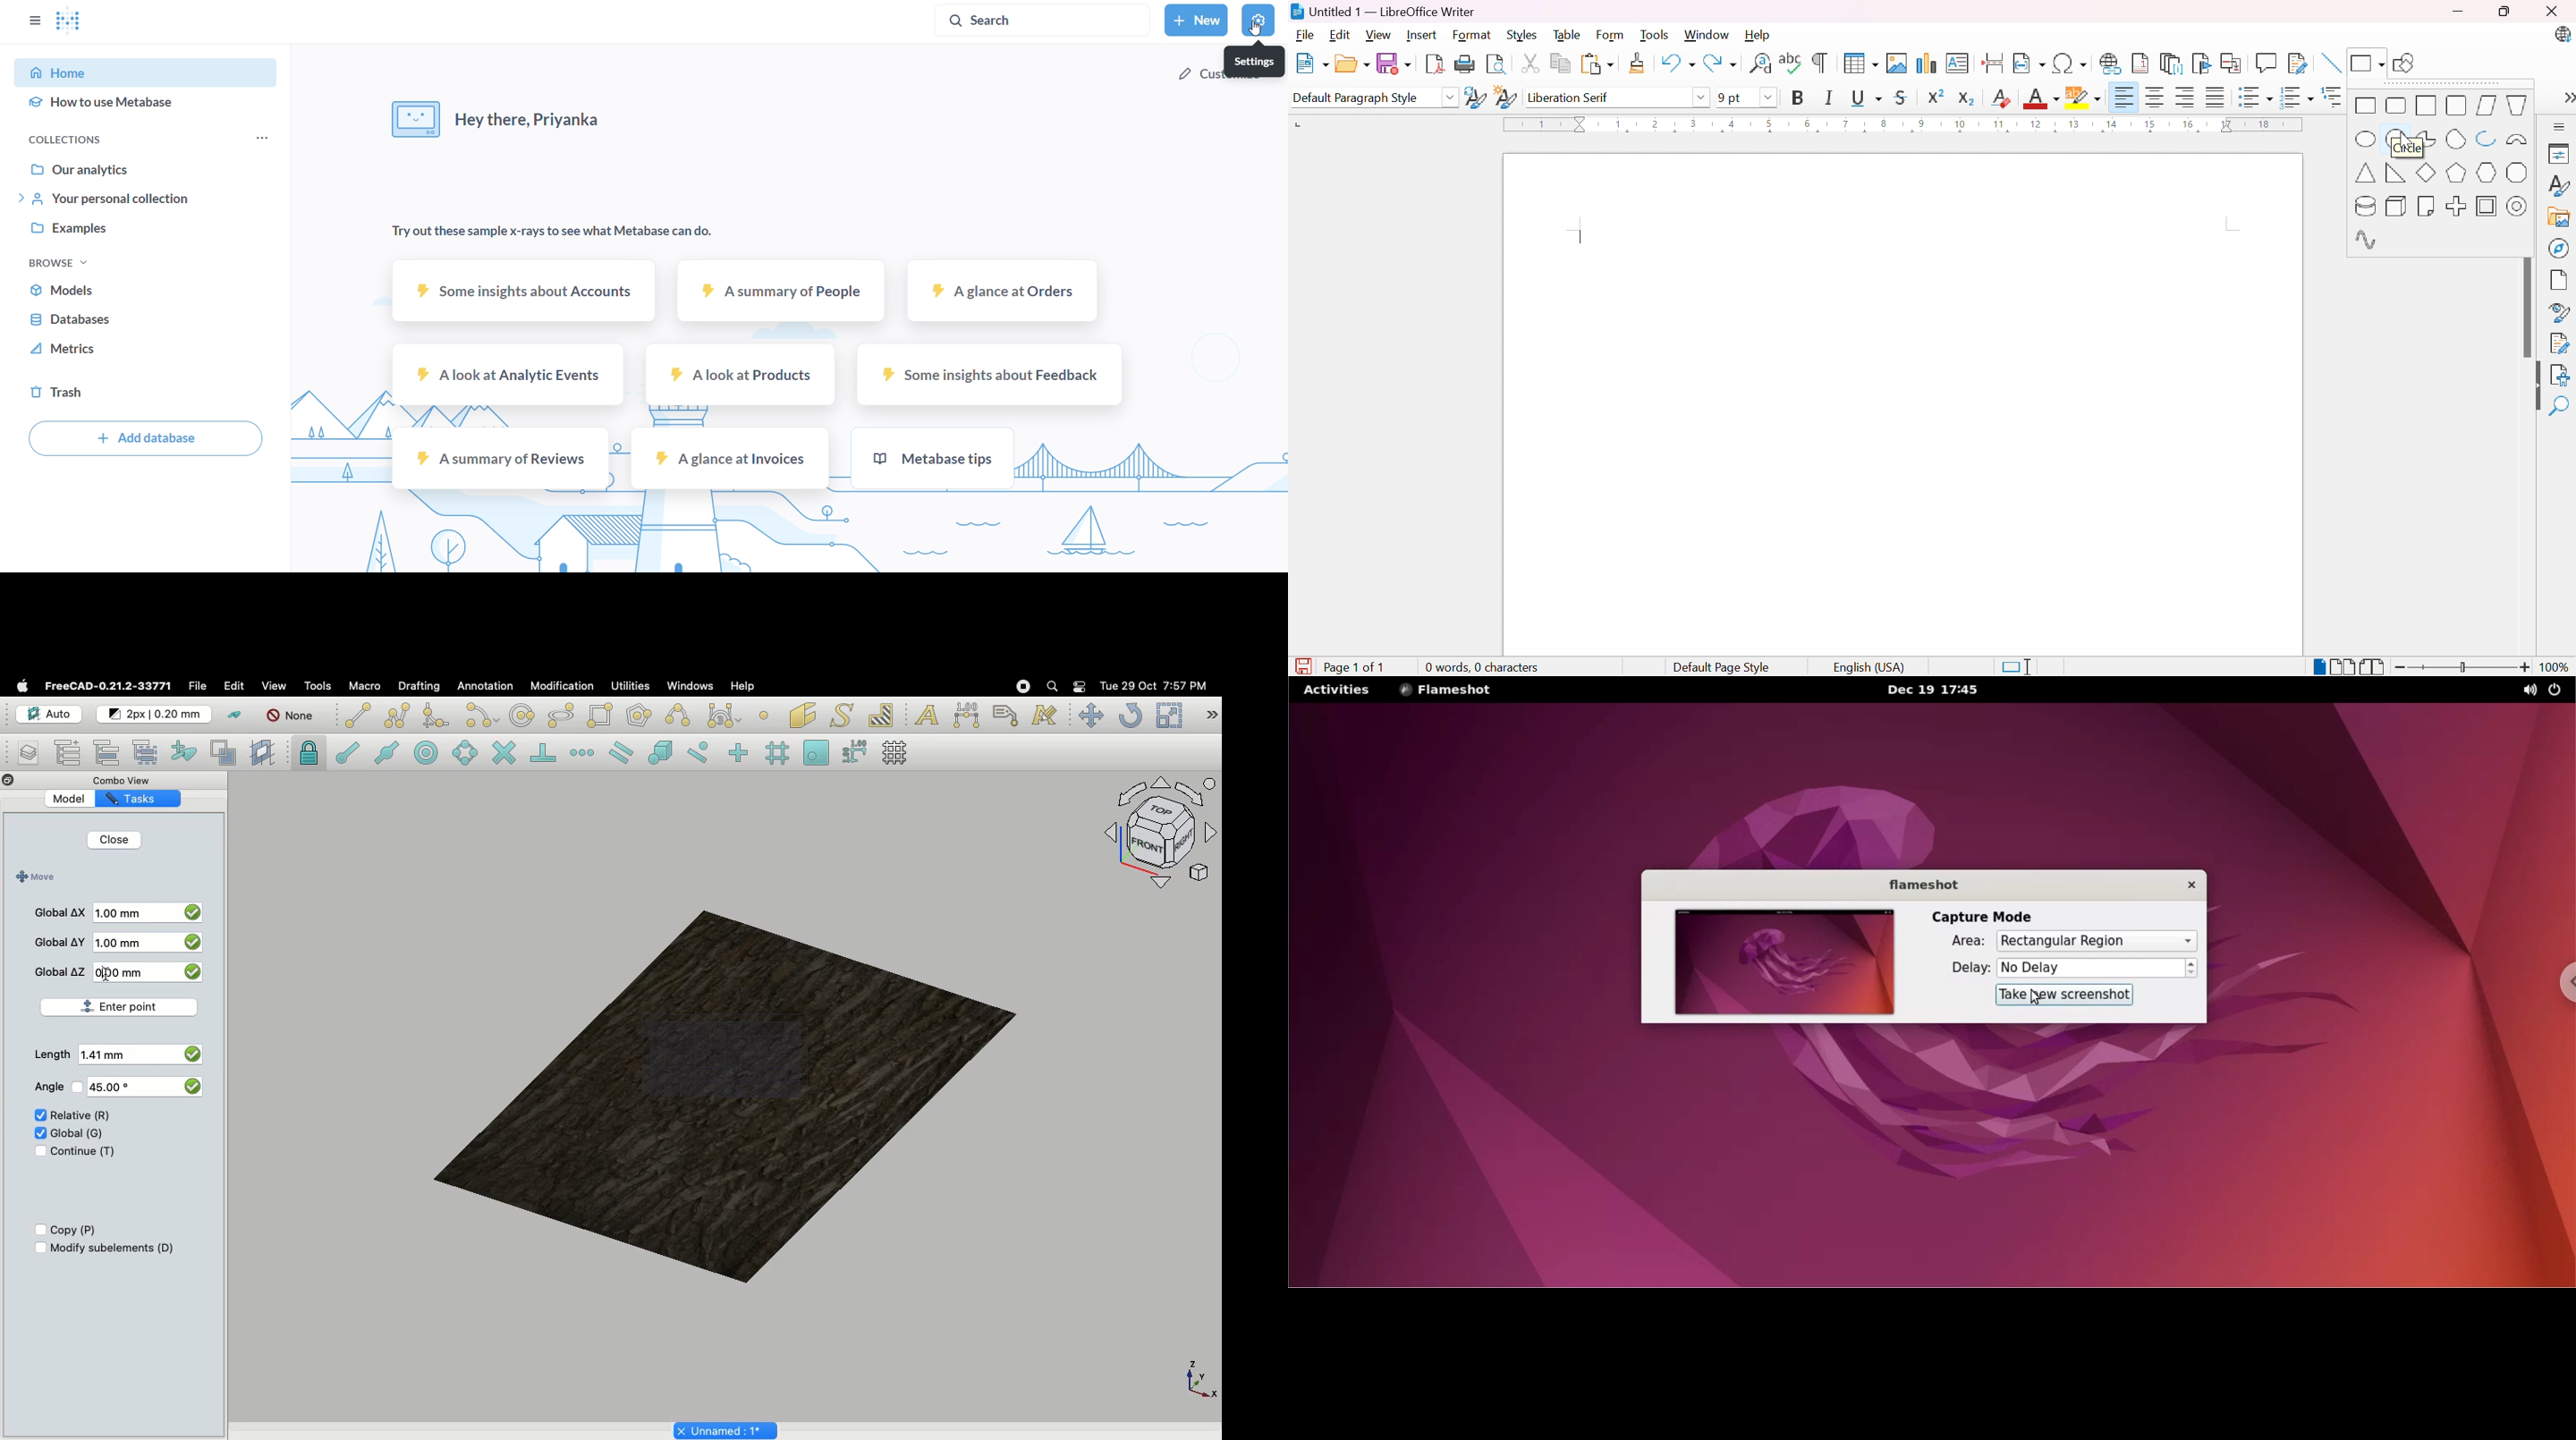  Describe the element at coordinates (1153, 685) in the screenshot. I see `Date/time` at that location.